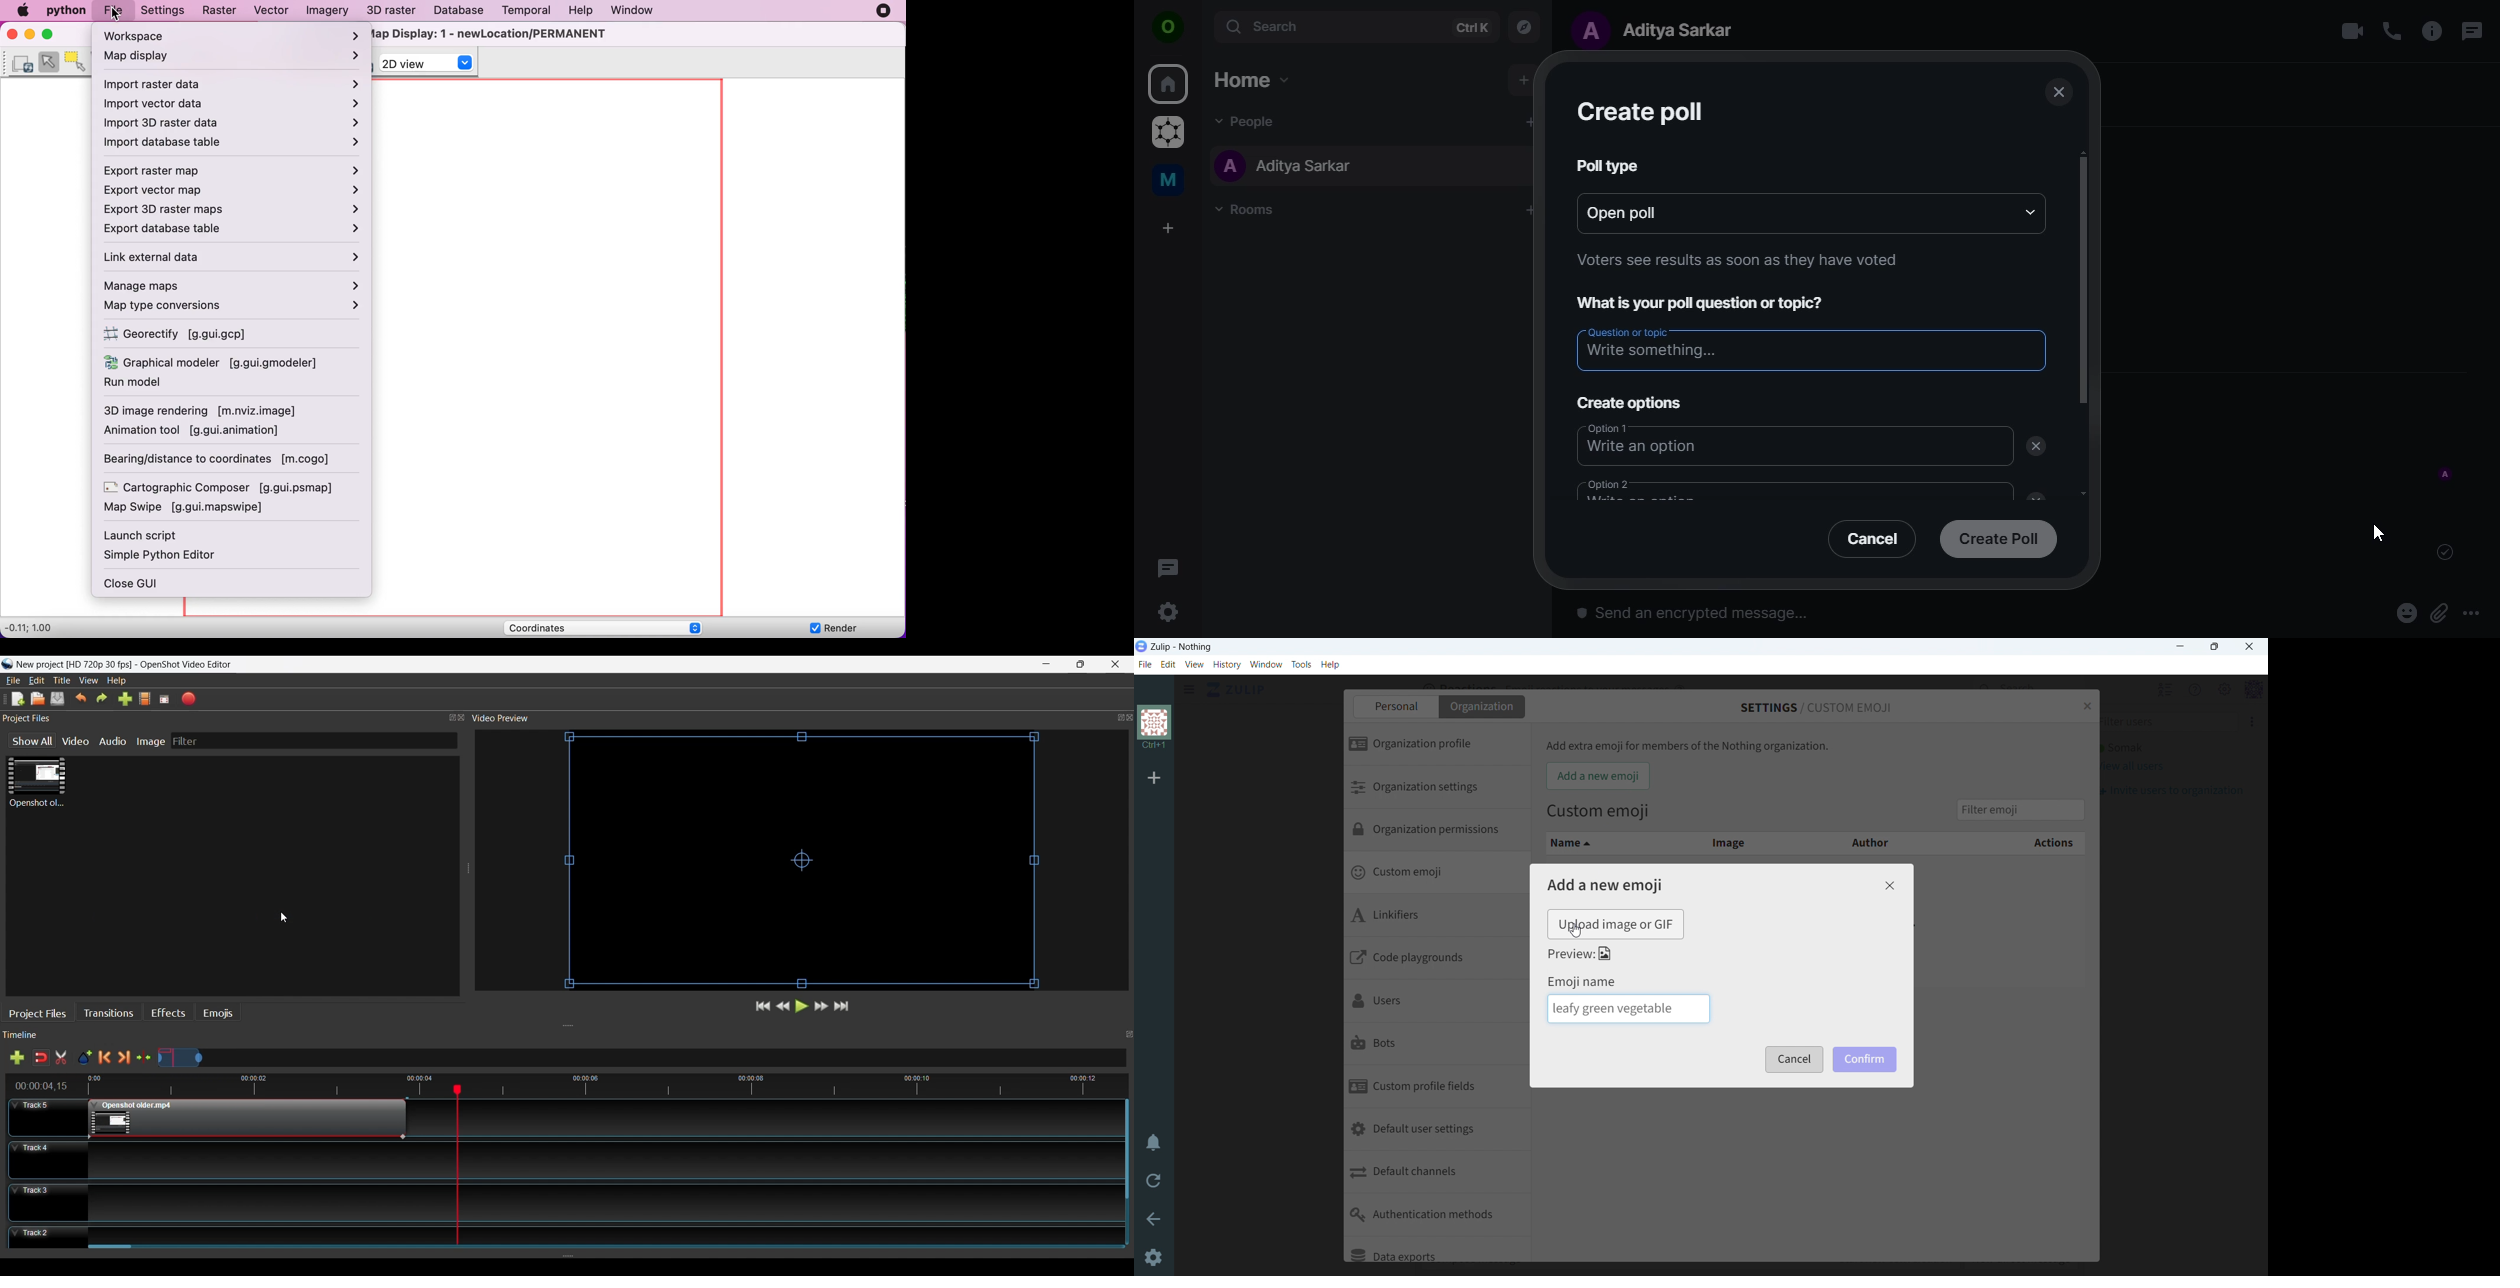  I want to click on minimize, so click(2181, 646).